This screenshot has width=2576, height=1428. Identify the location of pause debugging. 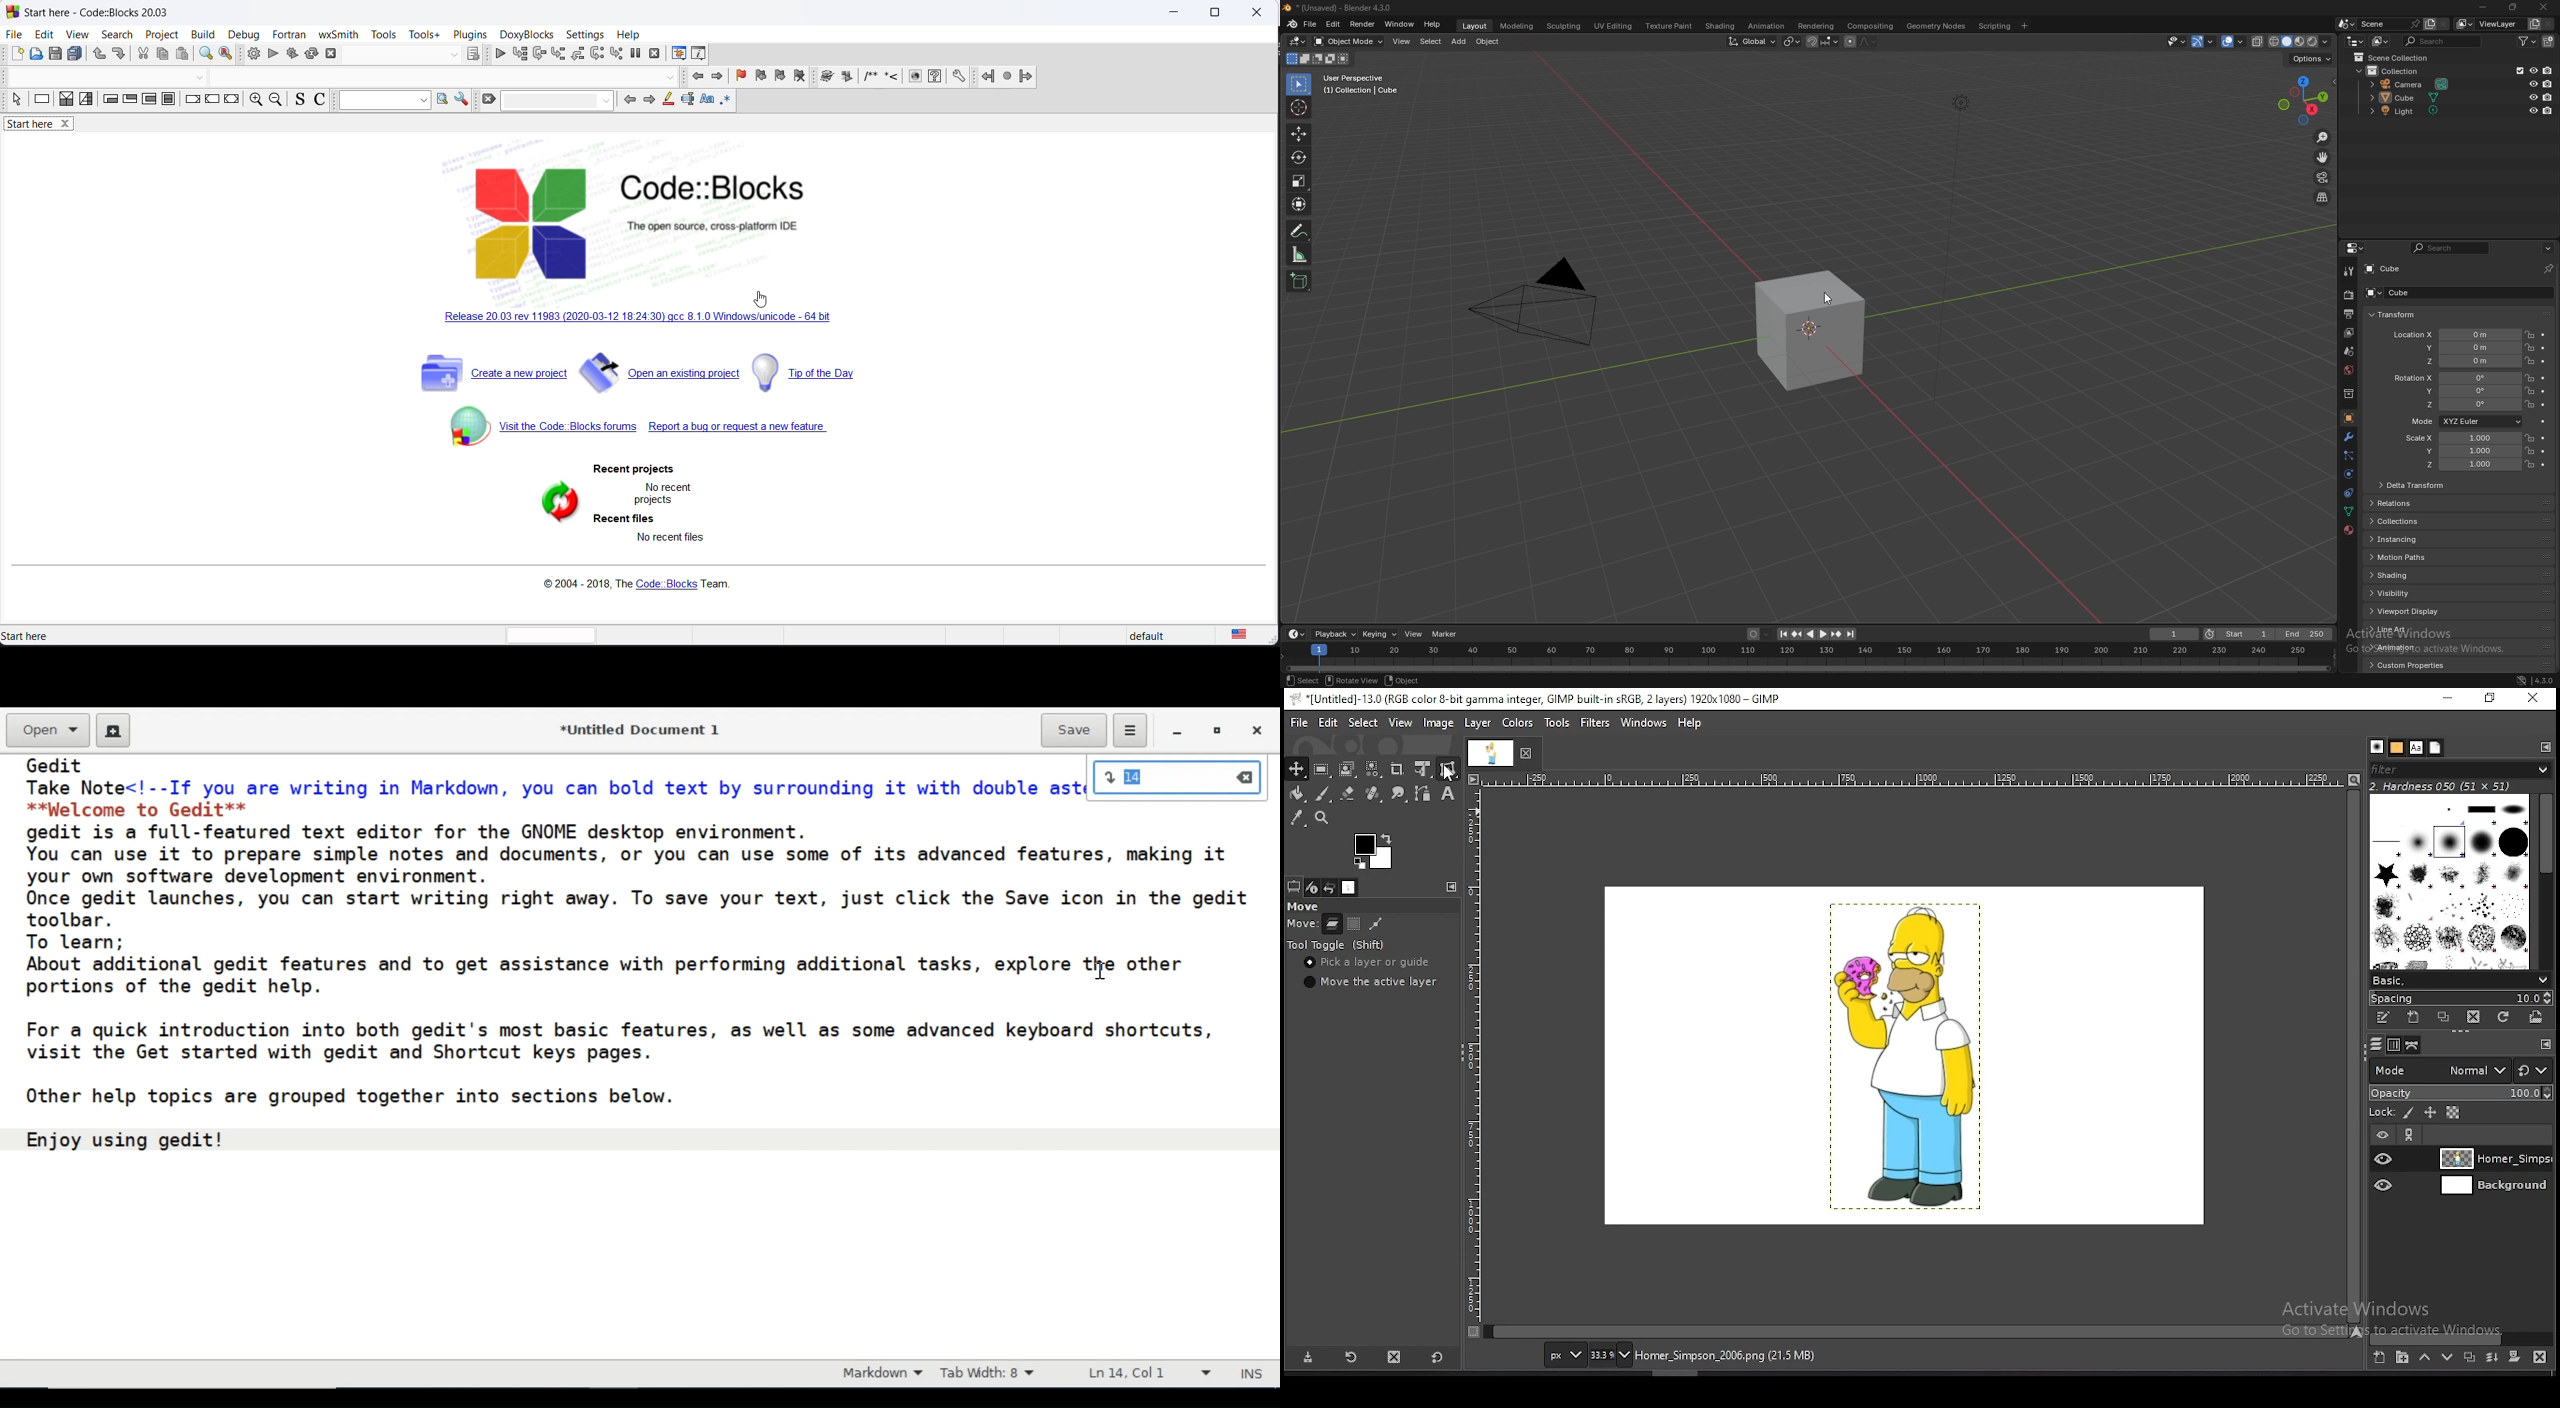
(636, 54).